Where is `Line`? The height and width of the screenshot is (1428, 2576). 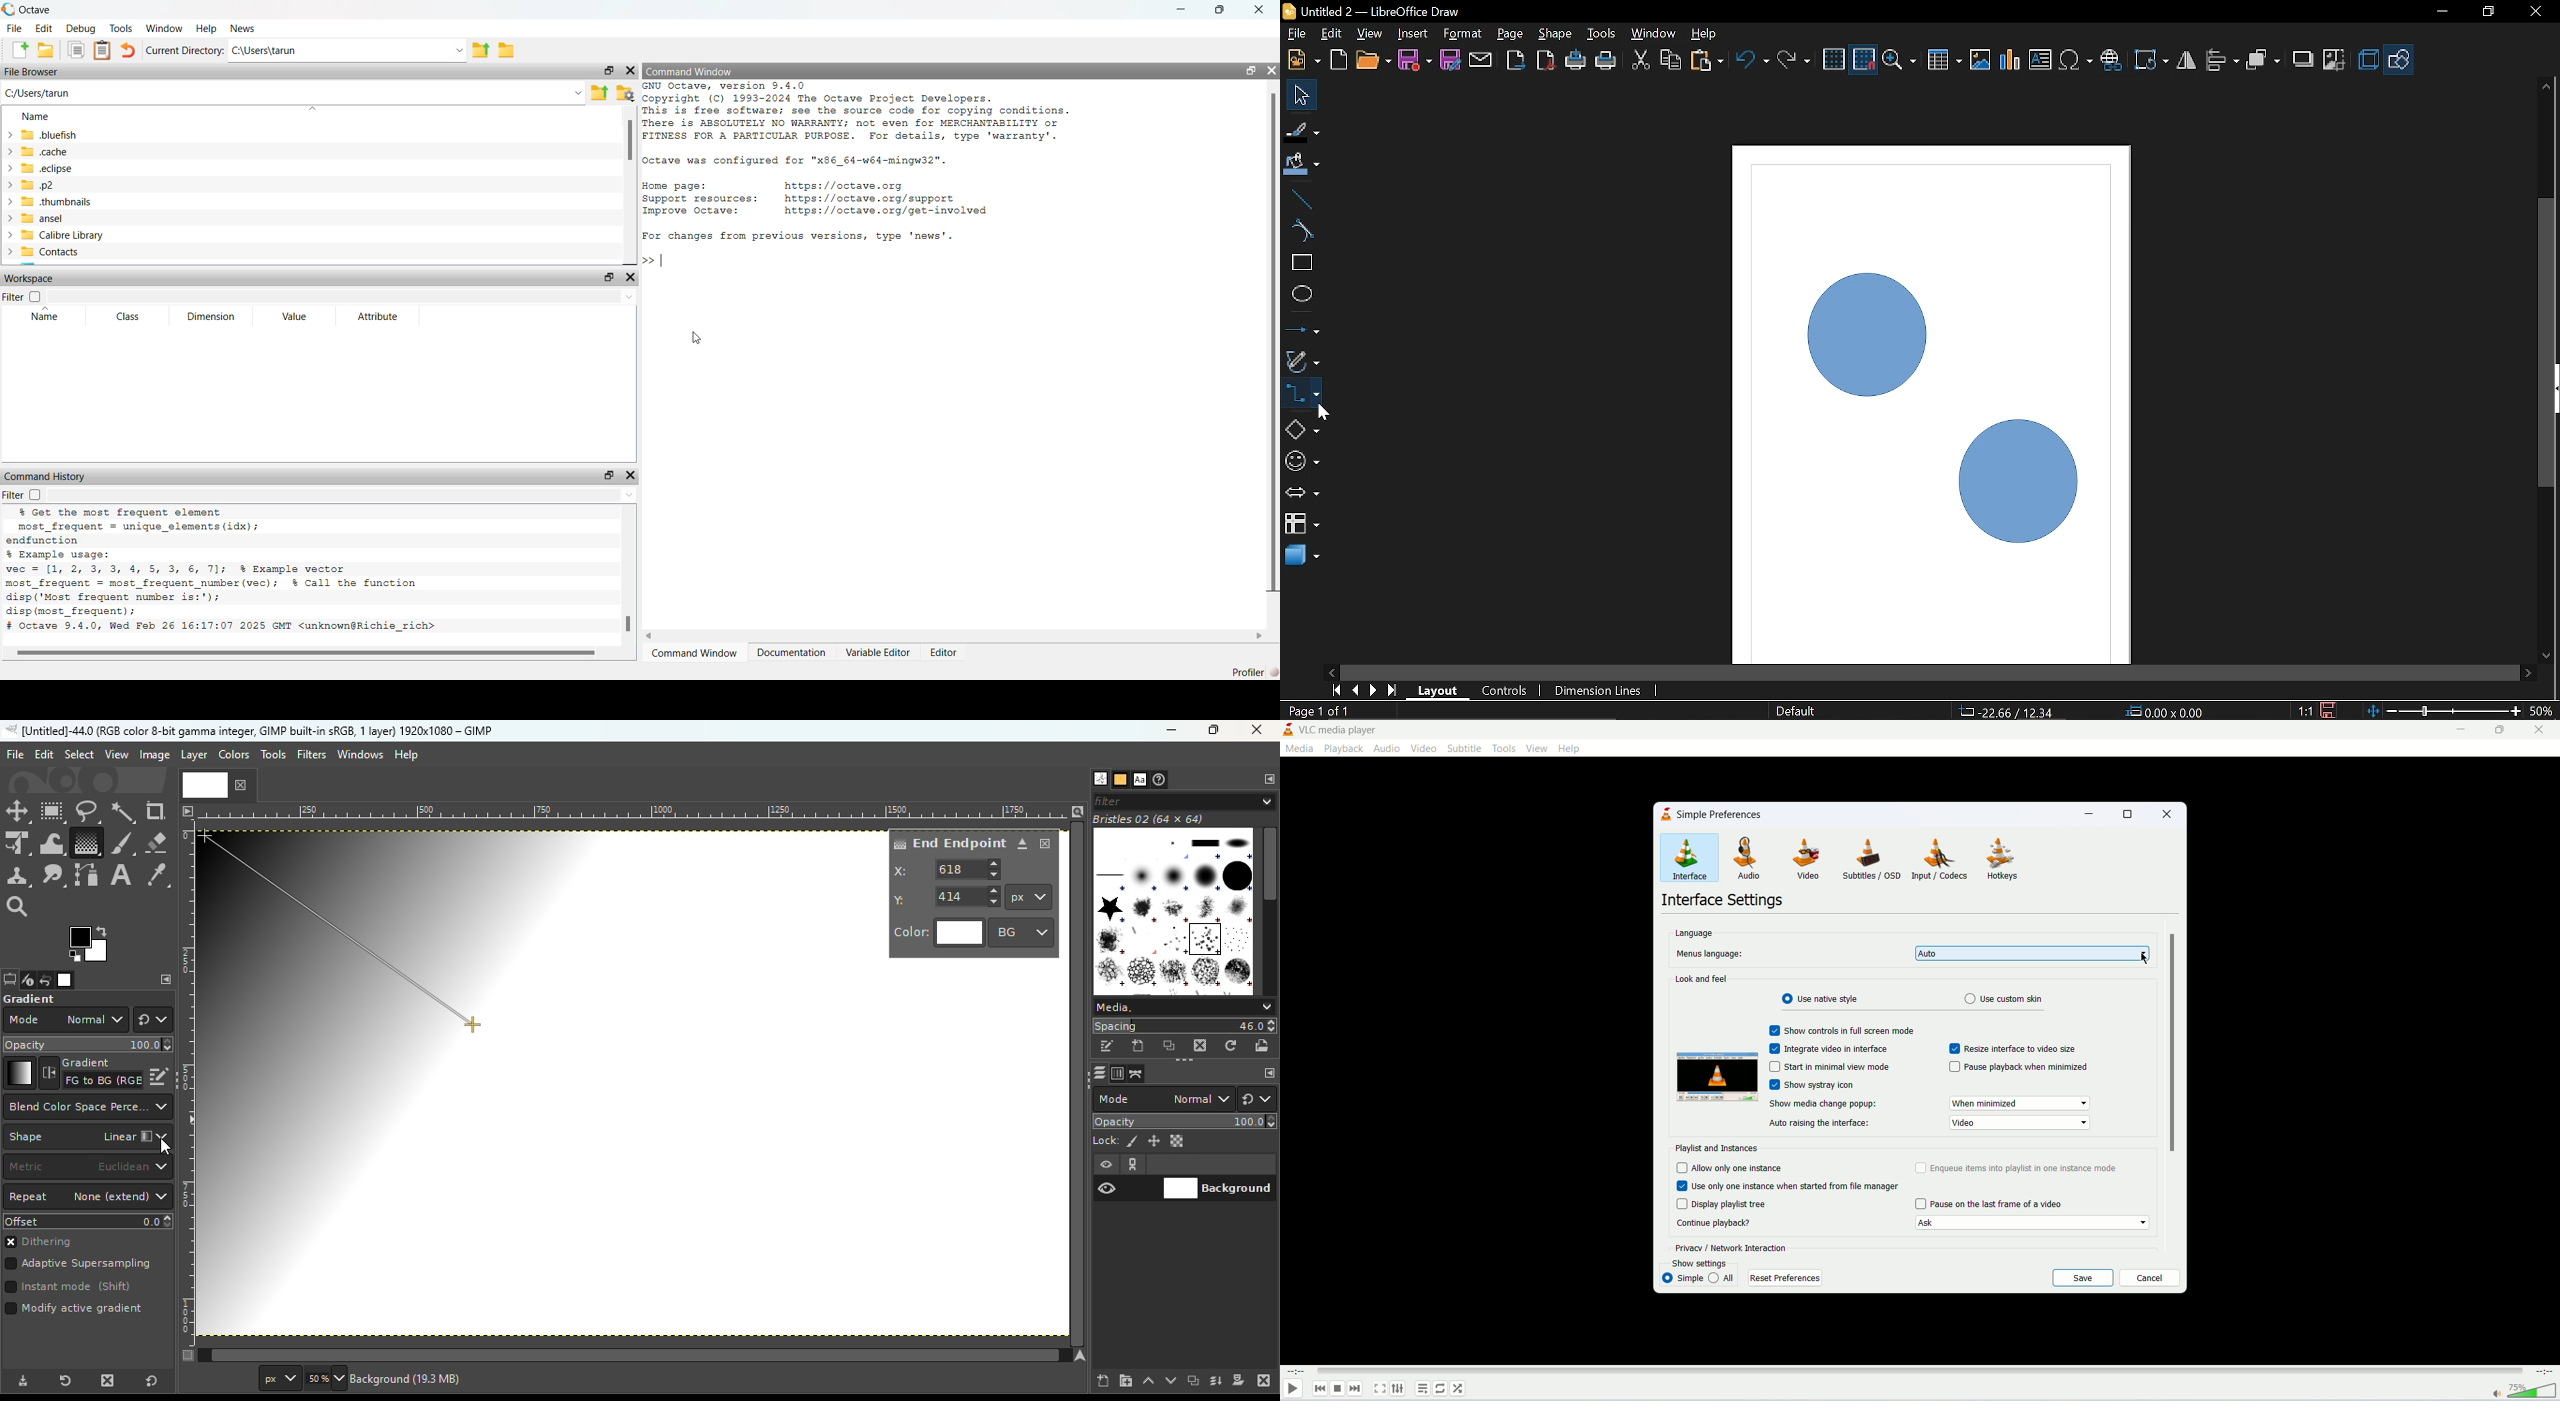 Line is located at coordinates (1299, 200).